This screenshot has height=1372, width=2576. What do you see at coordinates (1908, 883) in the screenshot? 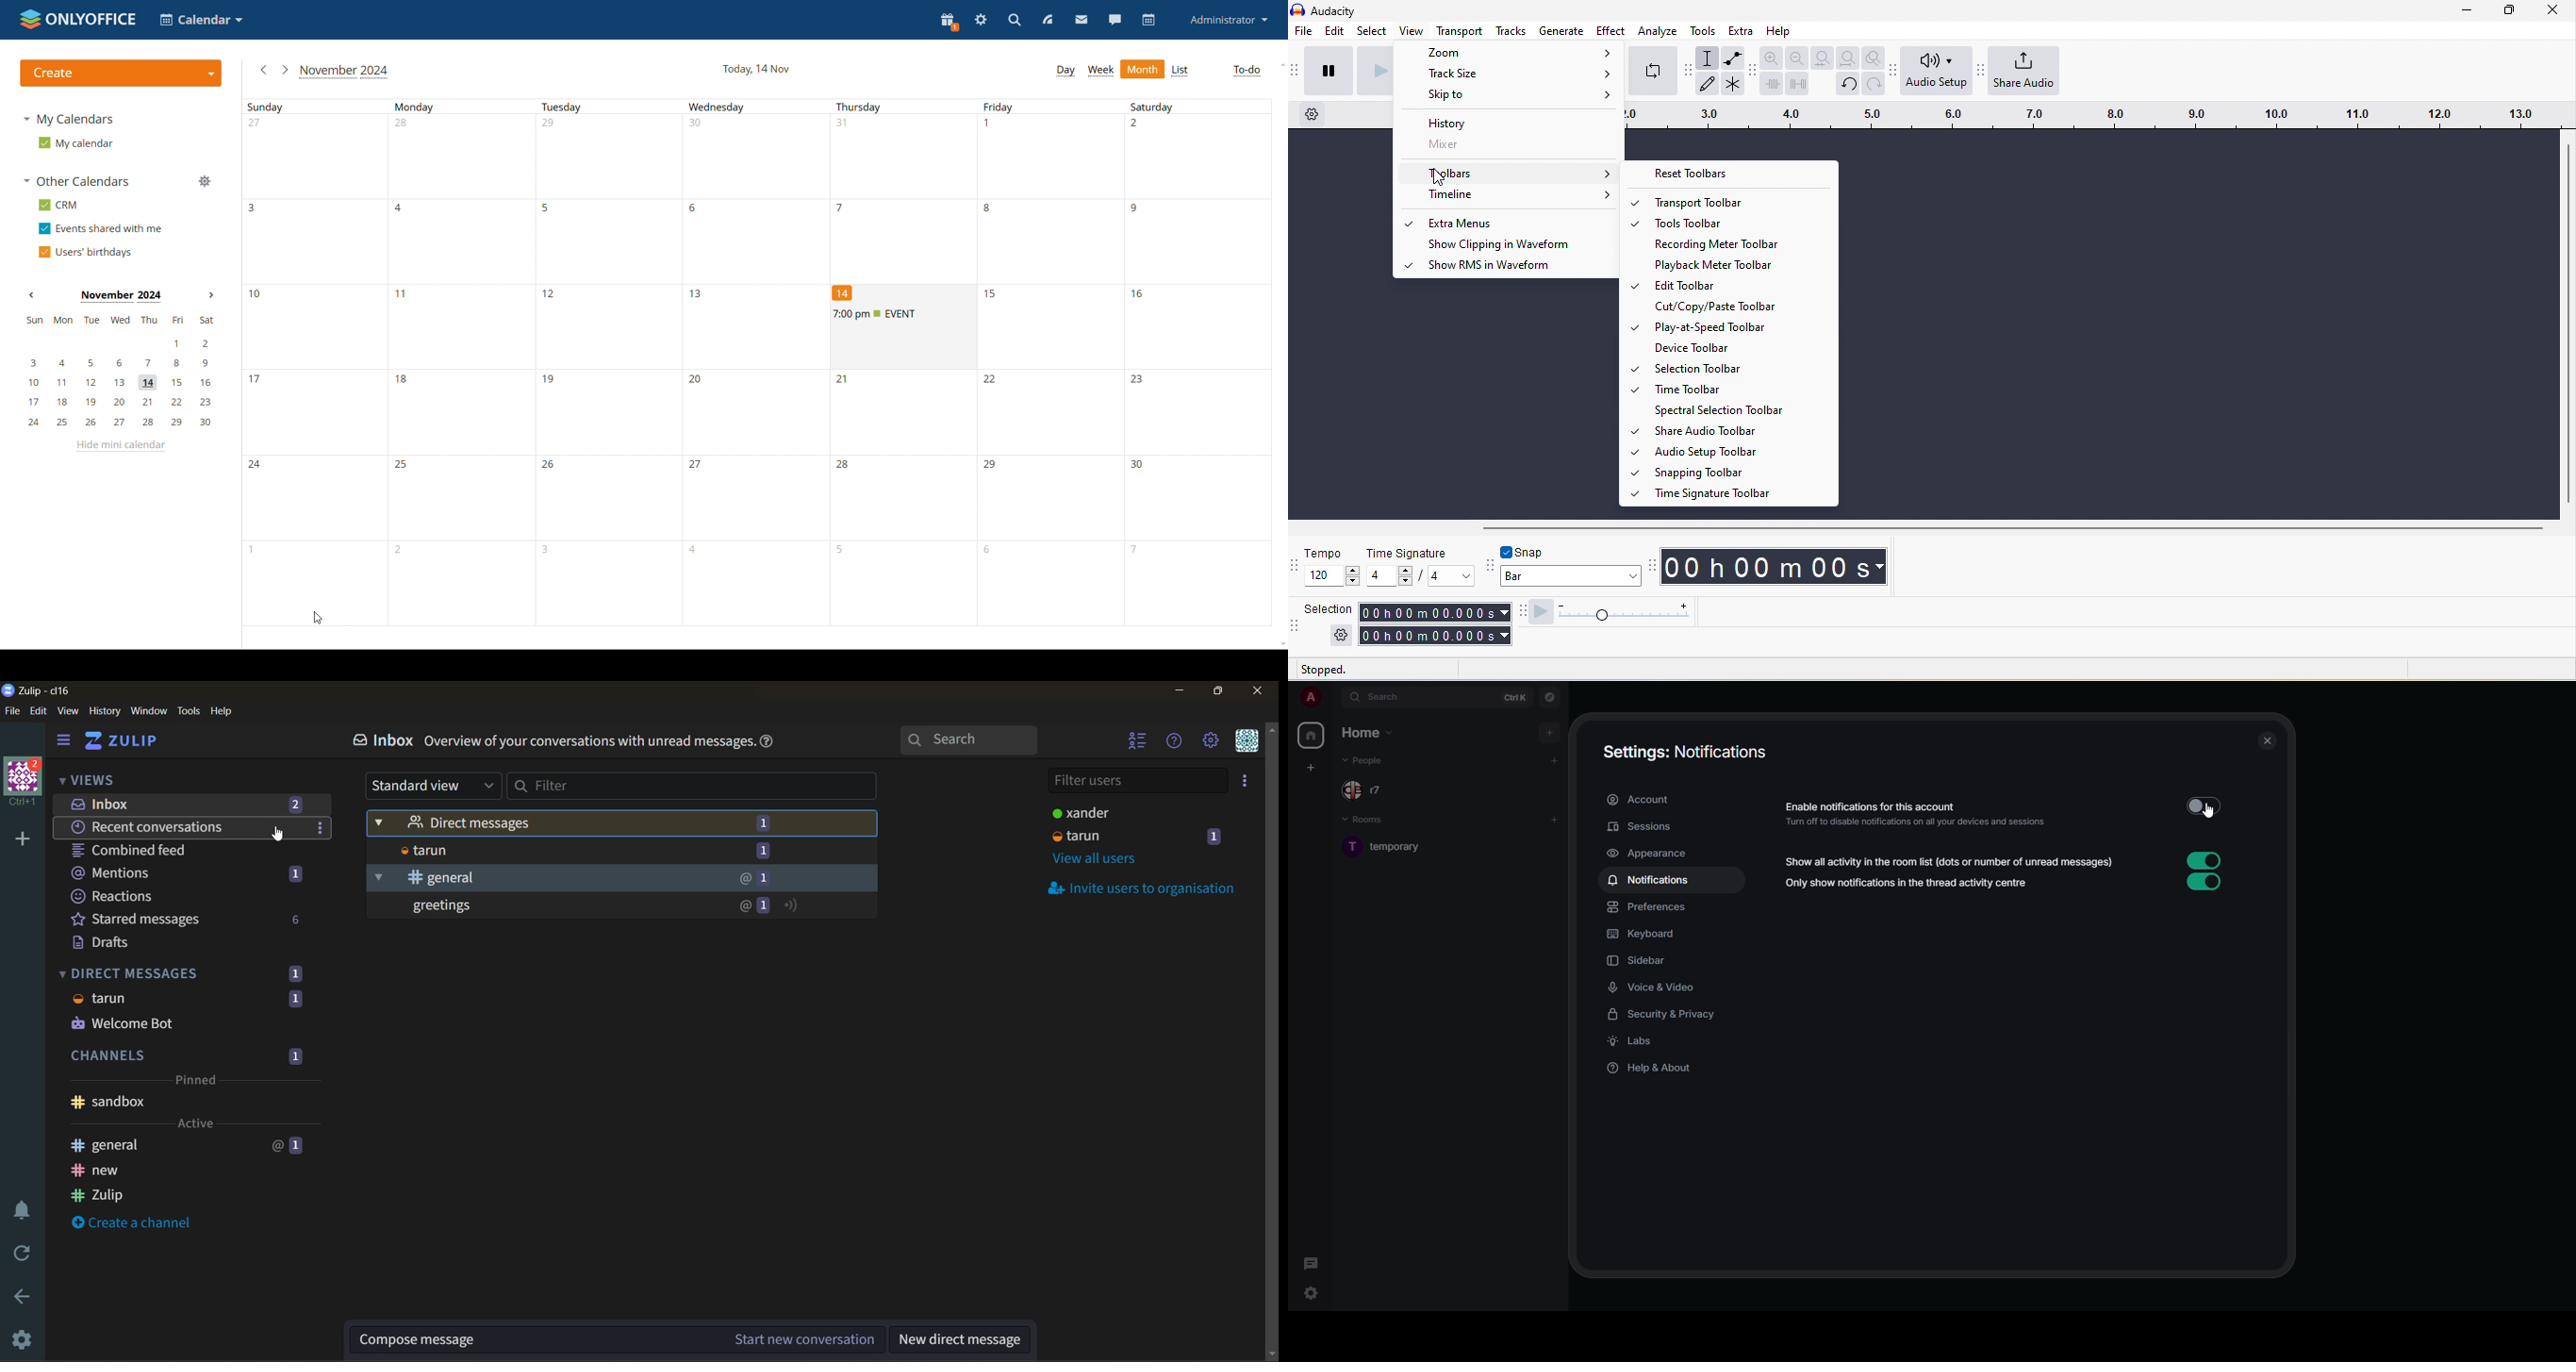
I see `only show notifications in the thread activity centre` at bounding box center [1908, 883].